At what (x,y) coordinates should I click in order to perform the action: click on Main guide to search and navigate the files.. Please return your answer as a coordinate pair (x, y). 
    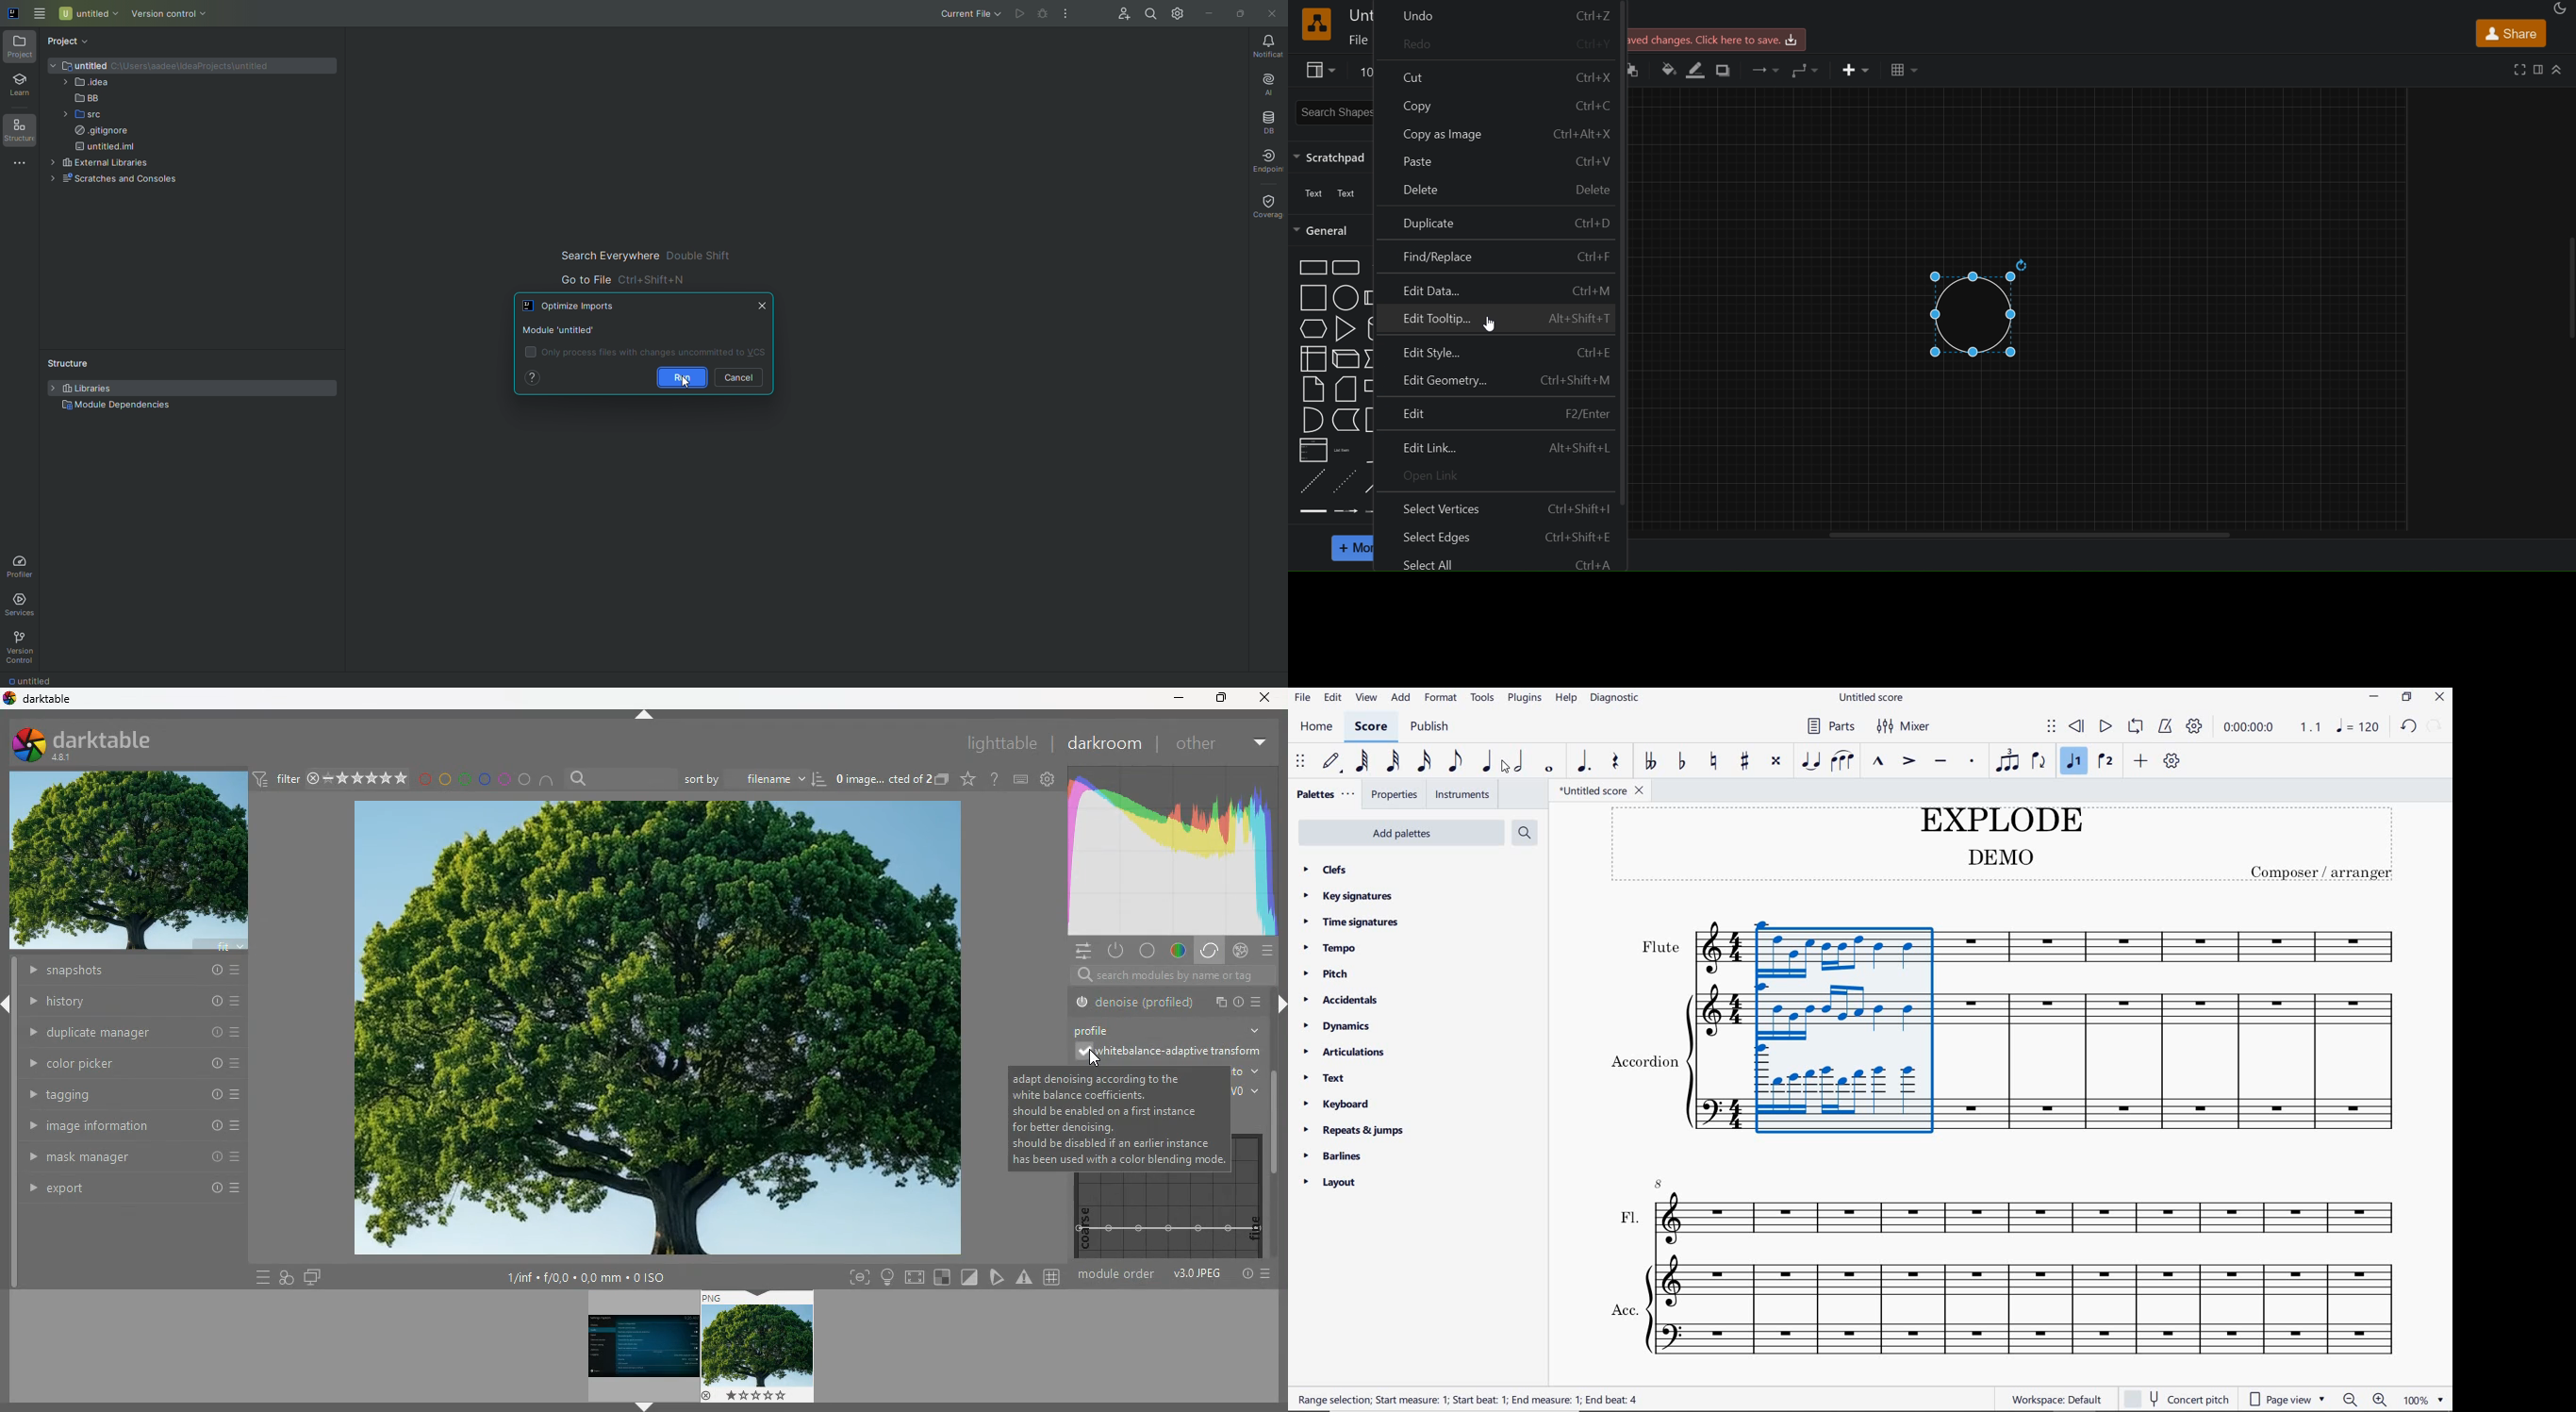
    Looking at the image, I should click on (635, 266).